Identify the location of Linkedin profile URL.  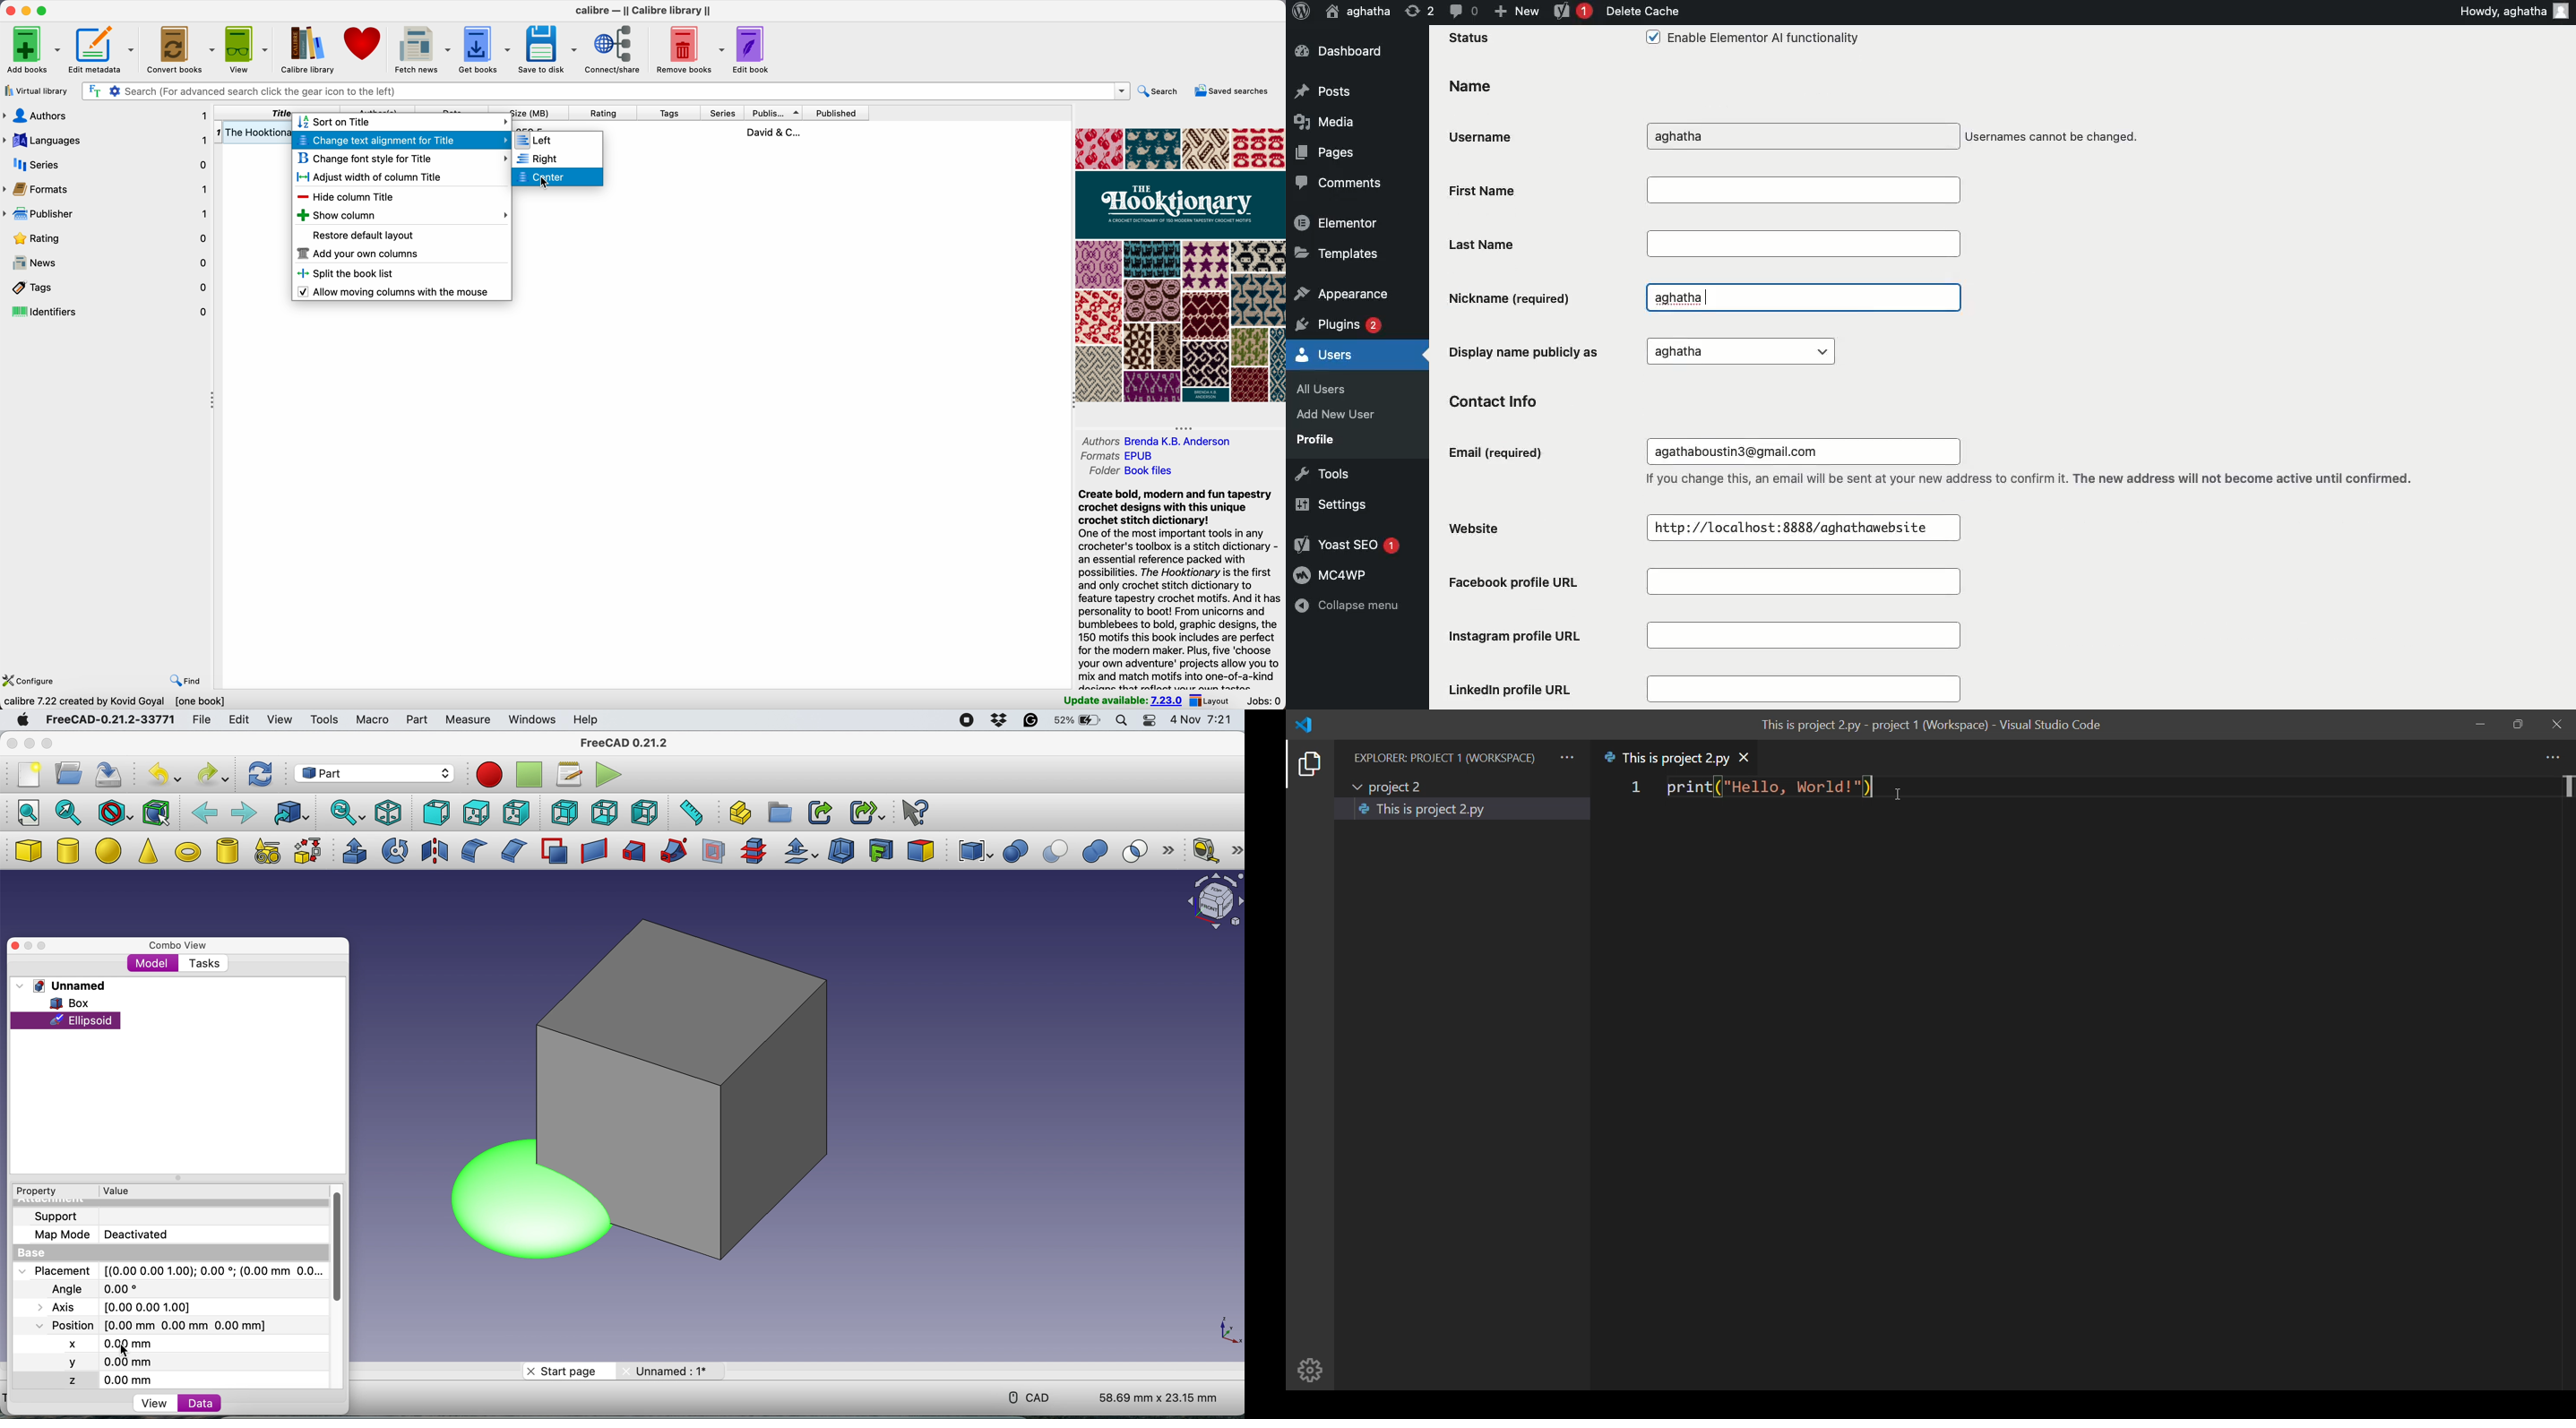
(1701, 690).